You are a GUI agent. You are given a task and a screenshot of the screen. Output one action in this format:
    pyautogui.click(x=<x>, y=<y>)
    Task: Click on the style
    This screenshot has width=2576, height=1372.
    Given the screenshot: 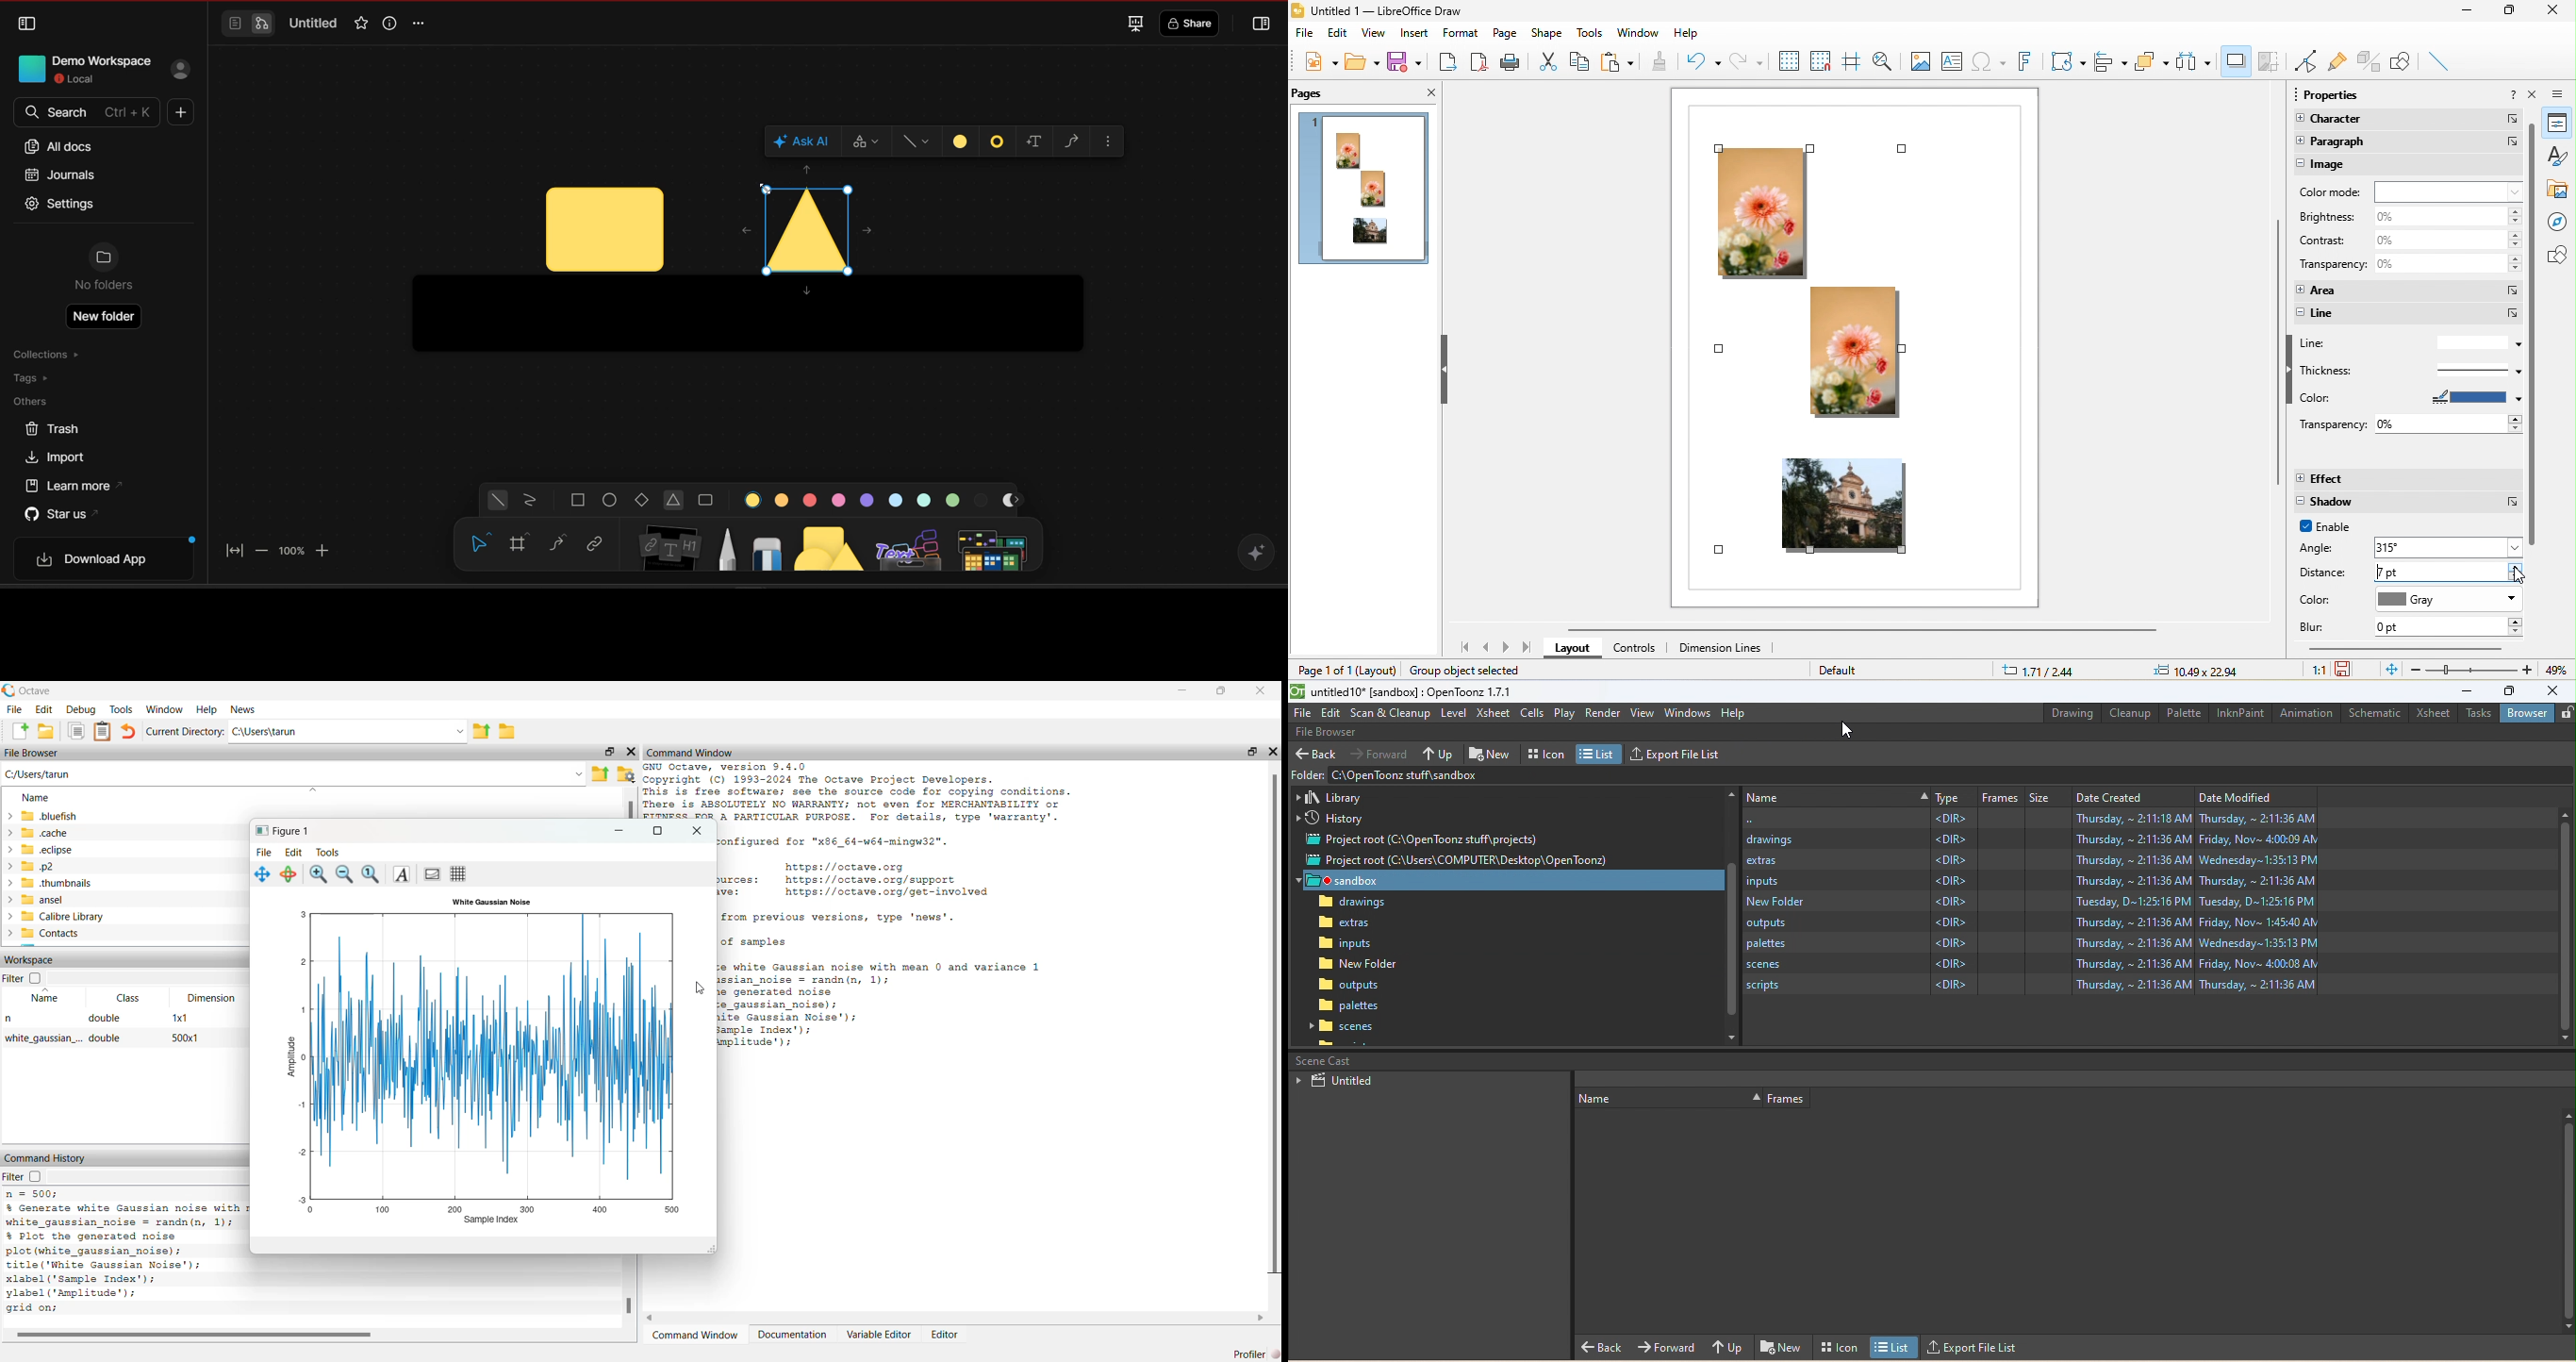 What is the action you would take?
    pyautogui.click(x=920, y=142)
    